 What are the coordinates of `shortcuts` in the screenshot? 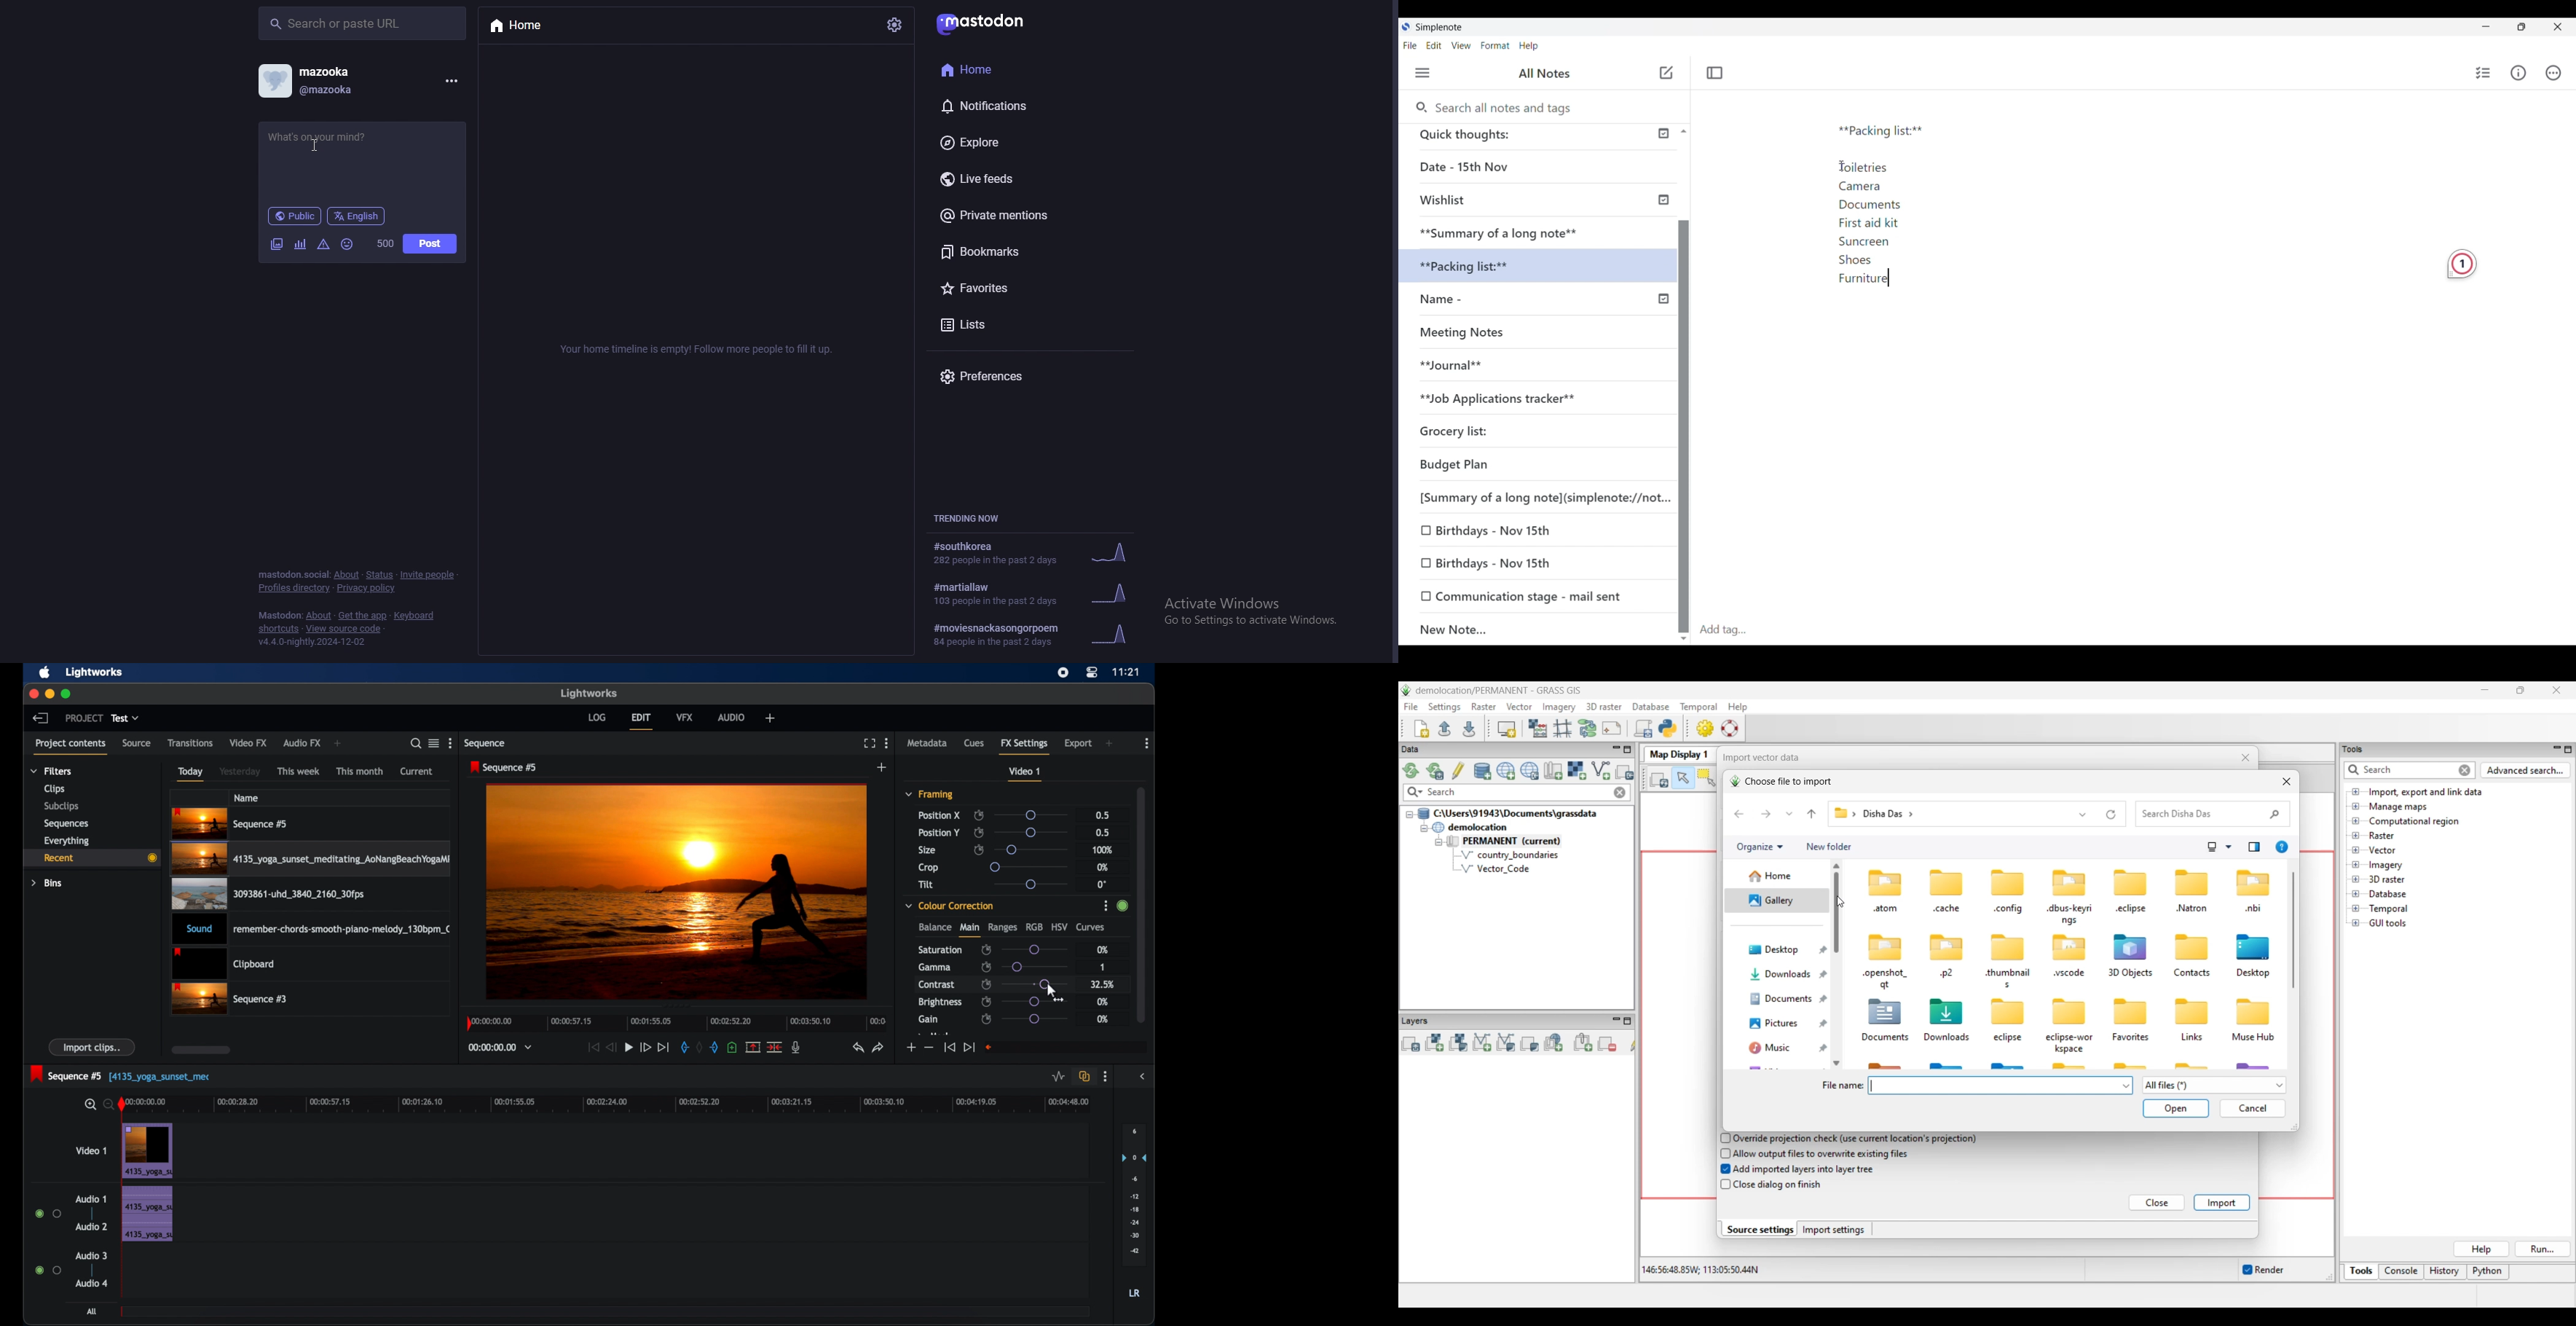 It's located at (279, 629).